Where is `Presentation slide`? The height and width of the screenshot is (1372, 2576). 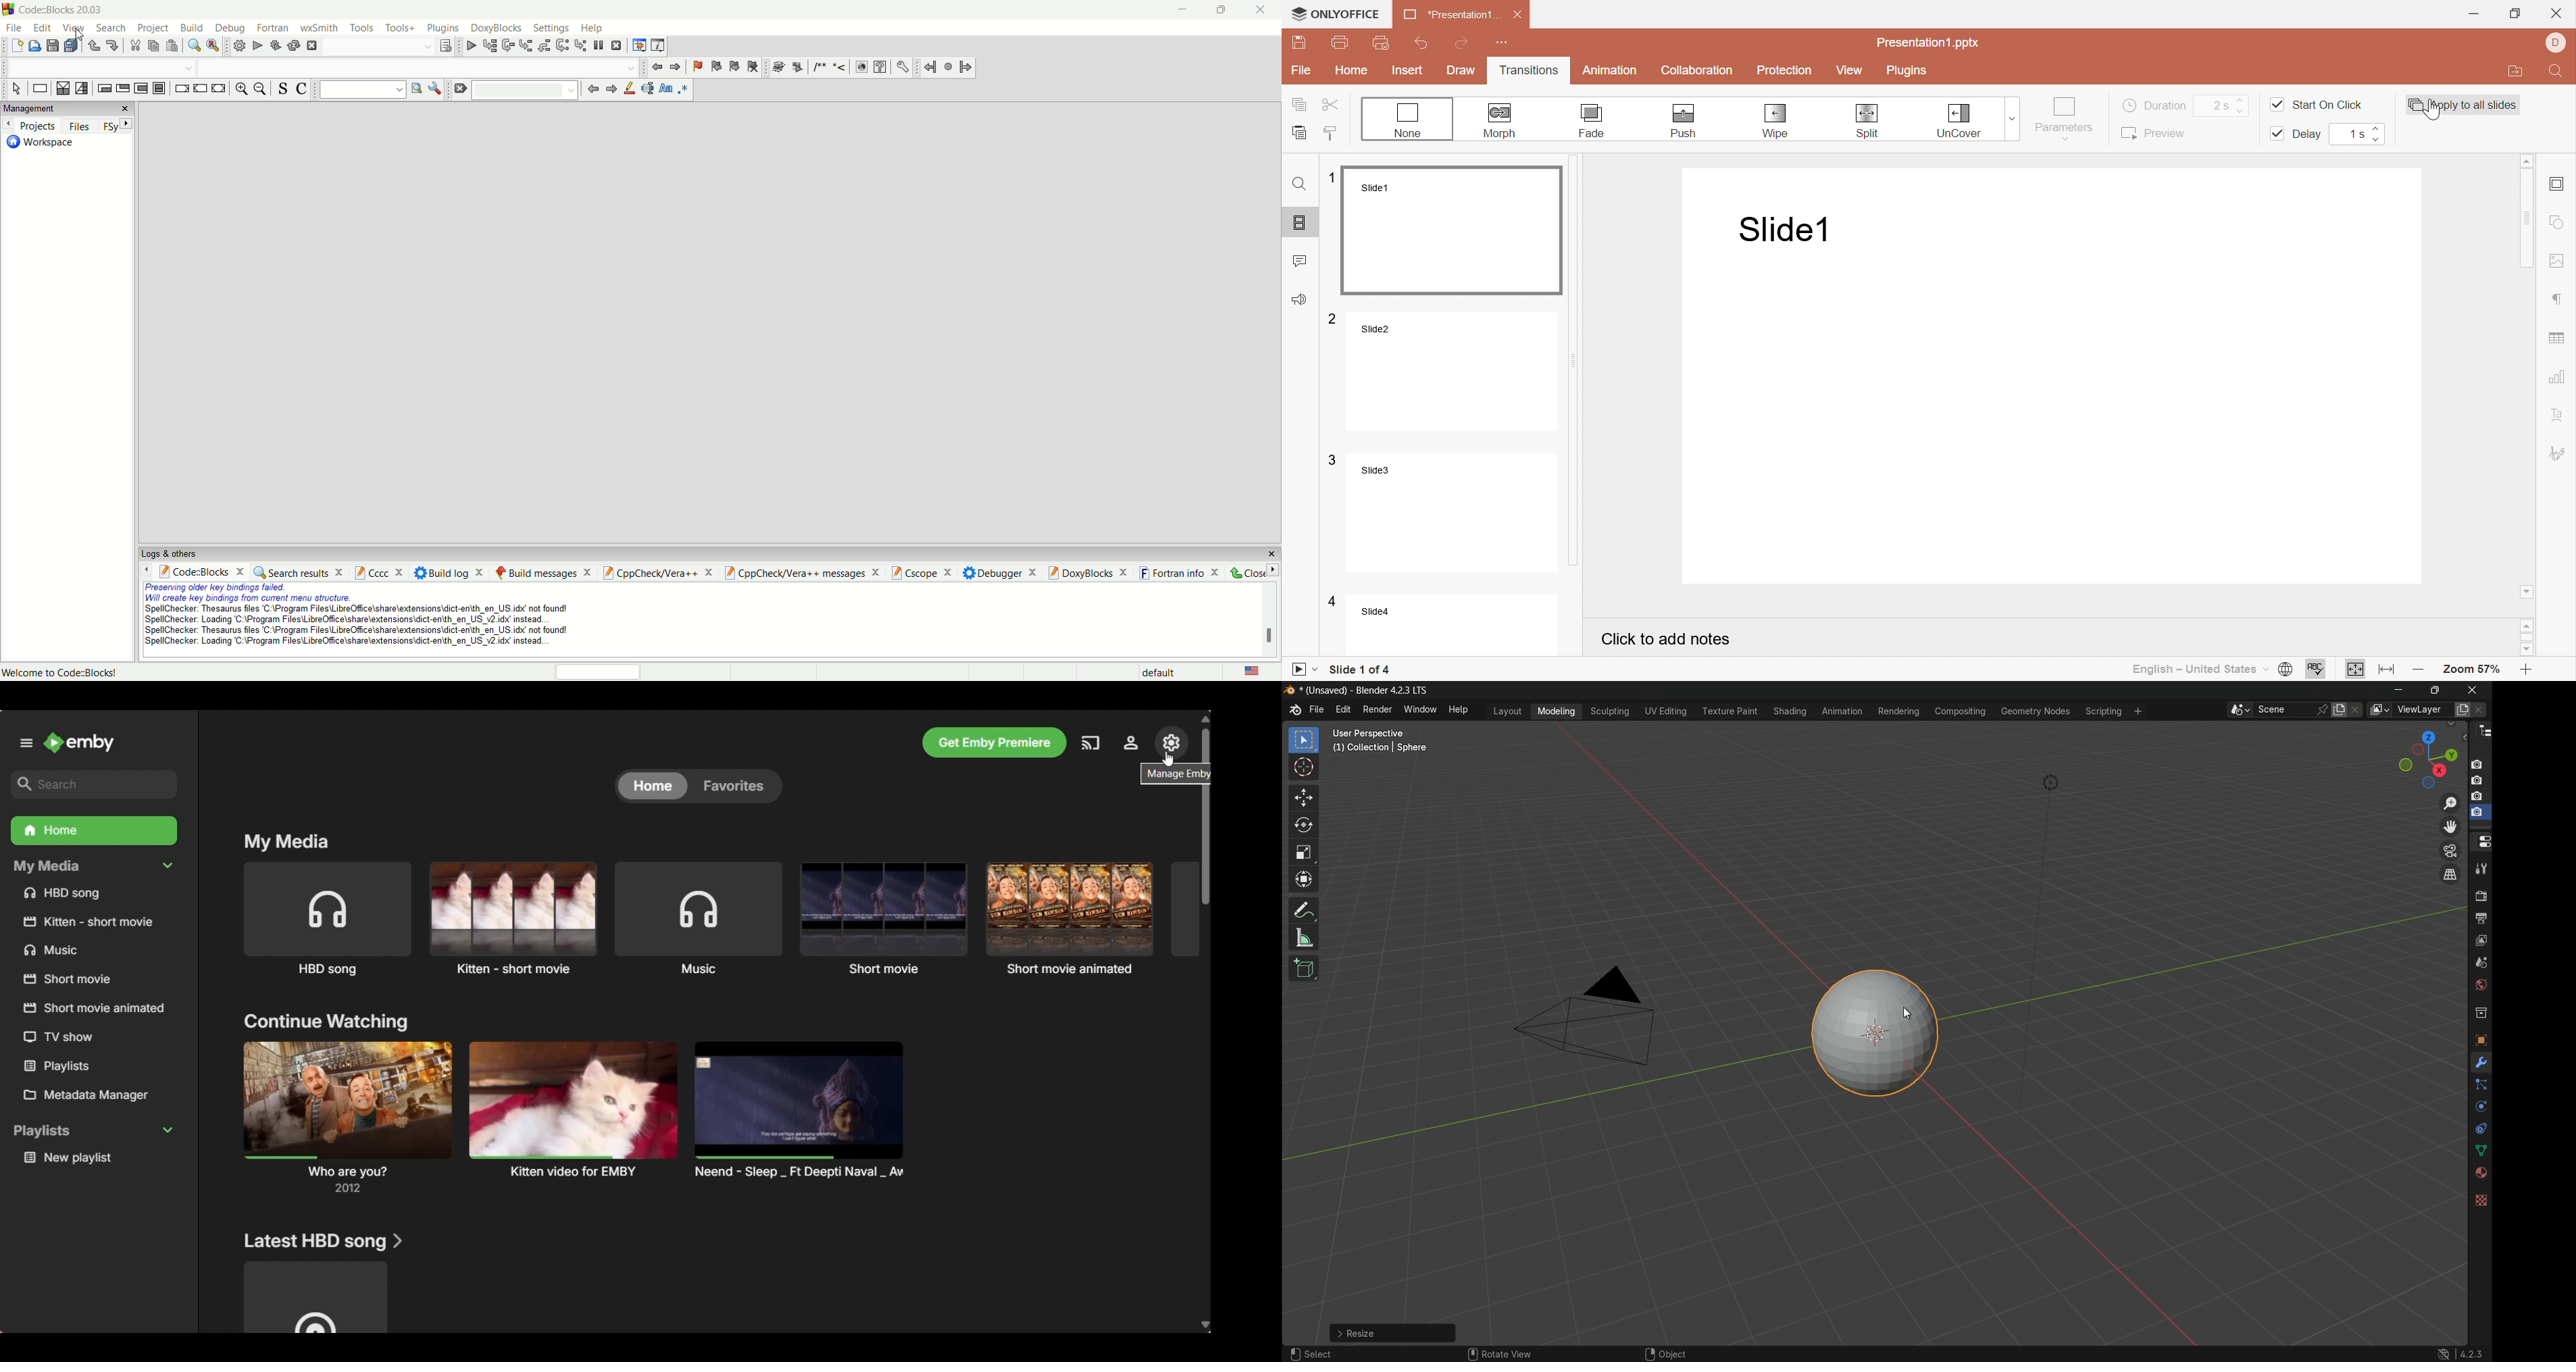
Presentation slide is located at coordinates (2059, 378).